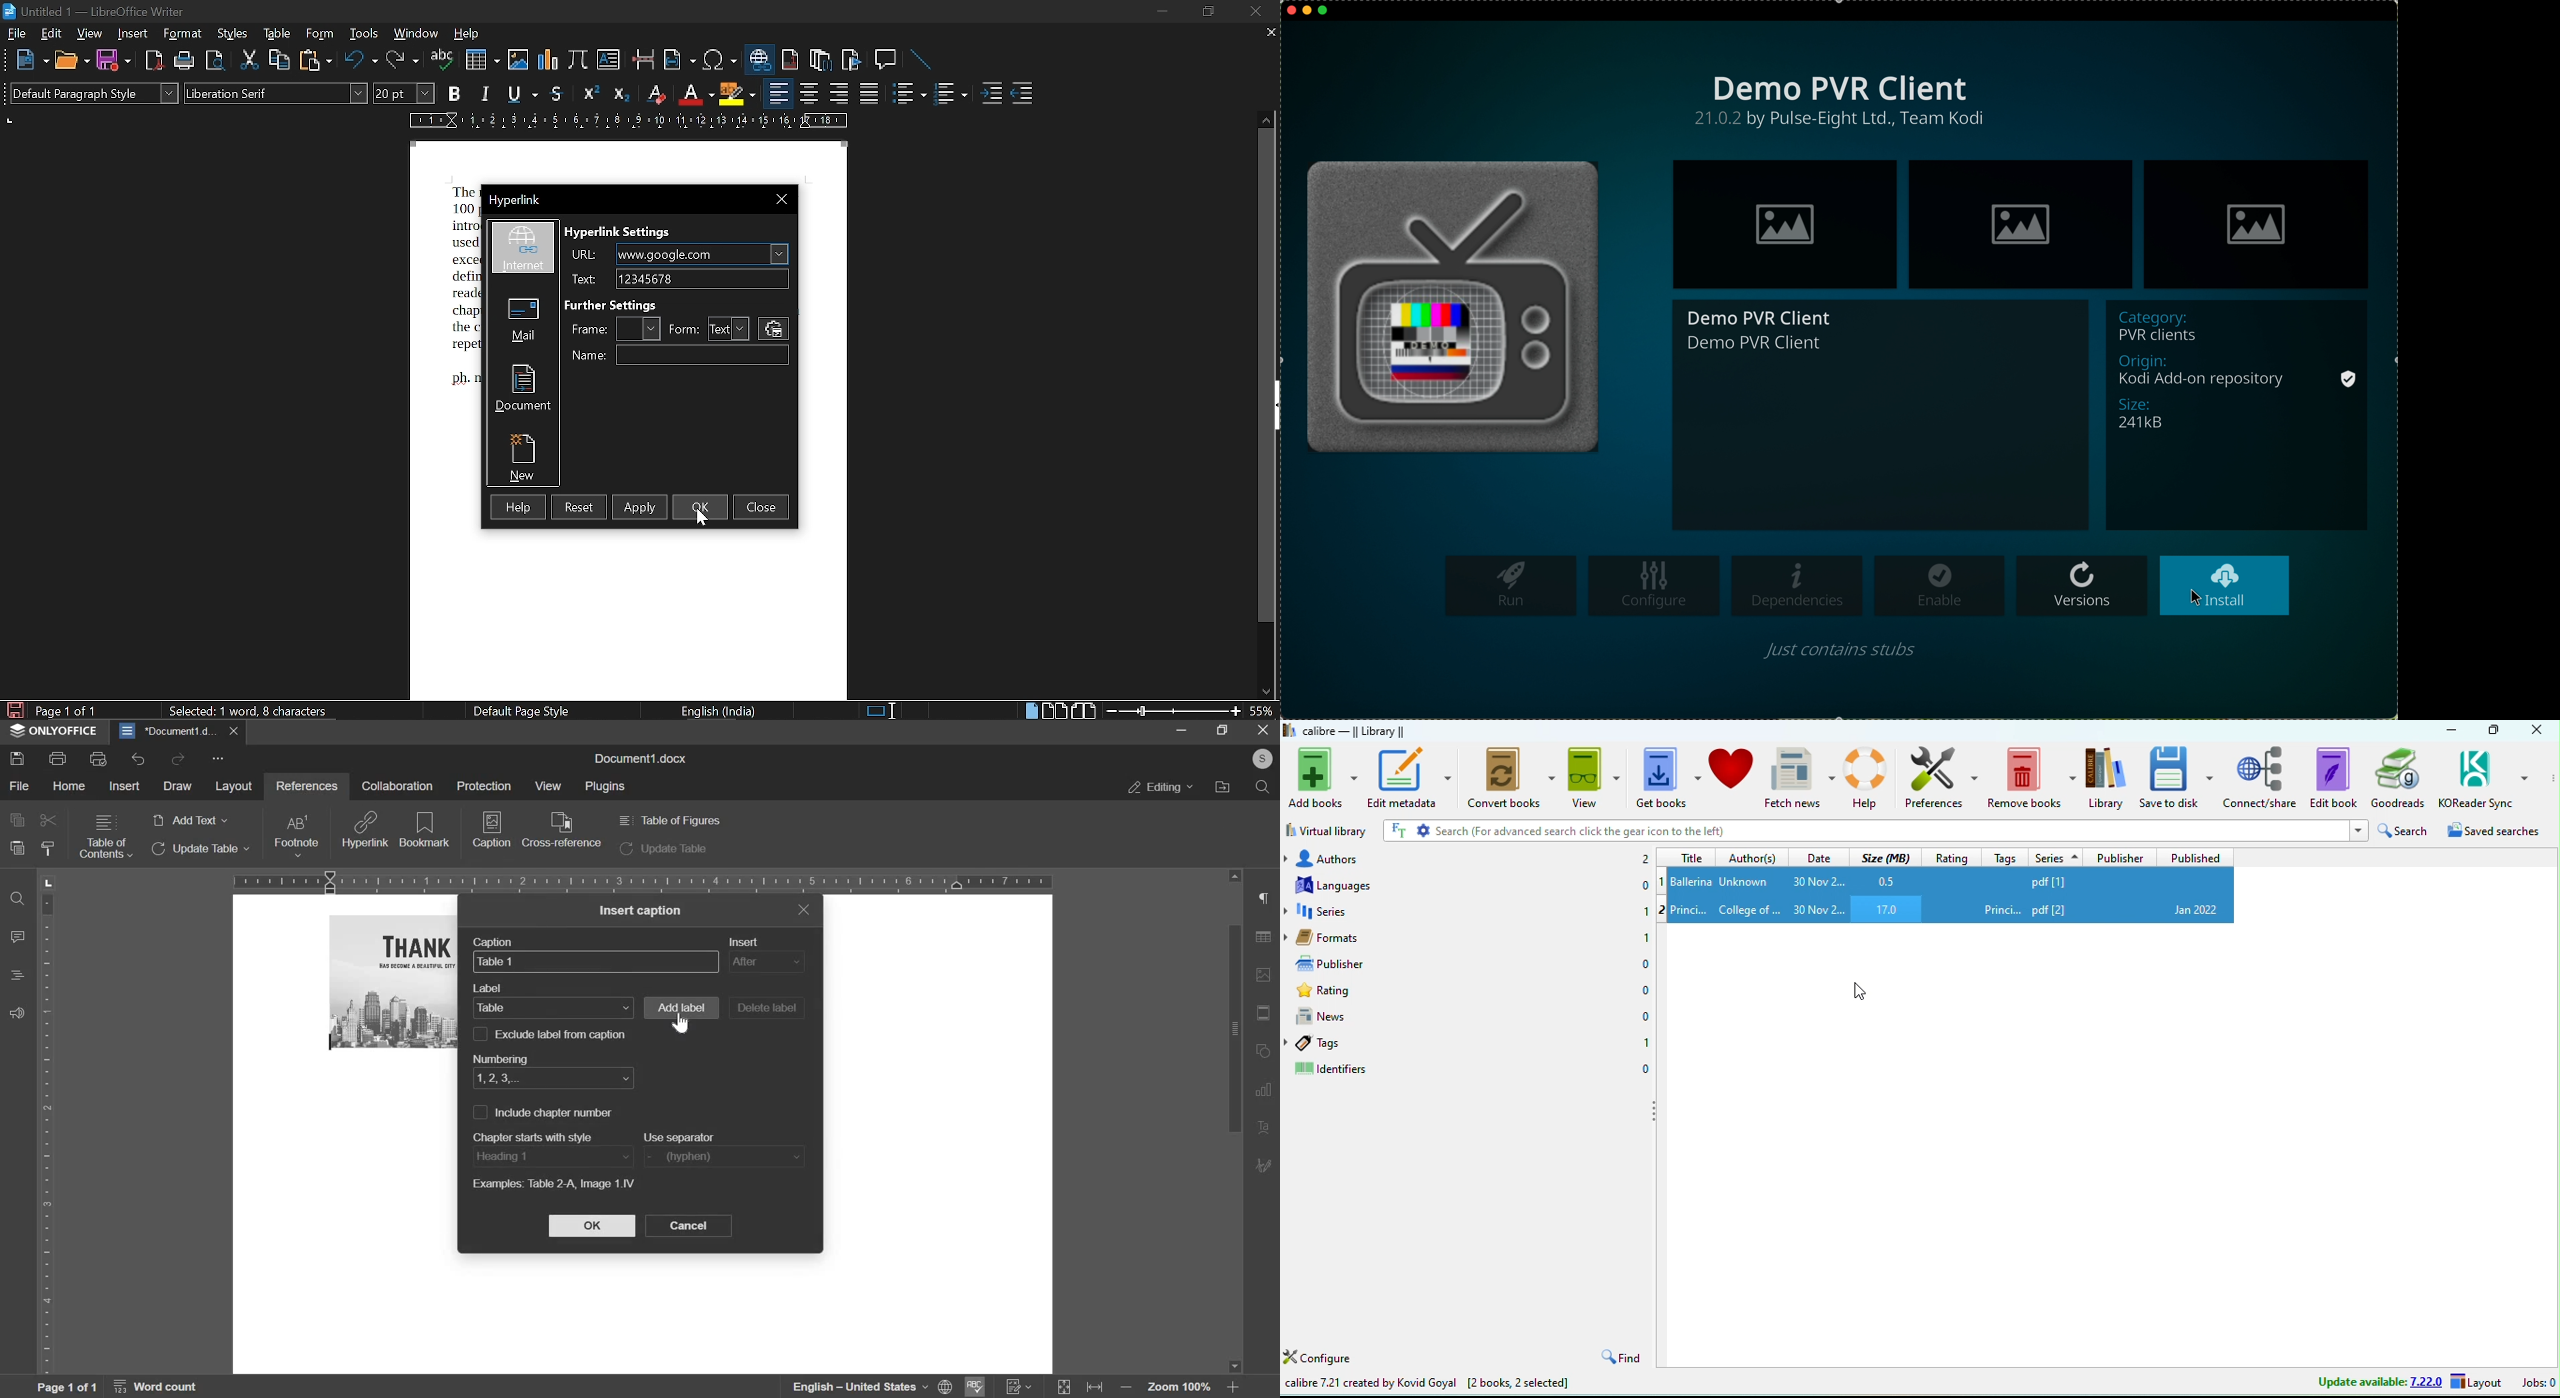  I want to click on format, so click(180, 35).